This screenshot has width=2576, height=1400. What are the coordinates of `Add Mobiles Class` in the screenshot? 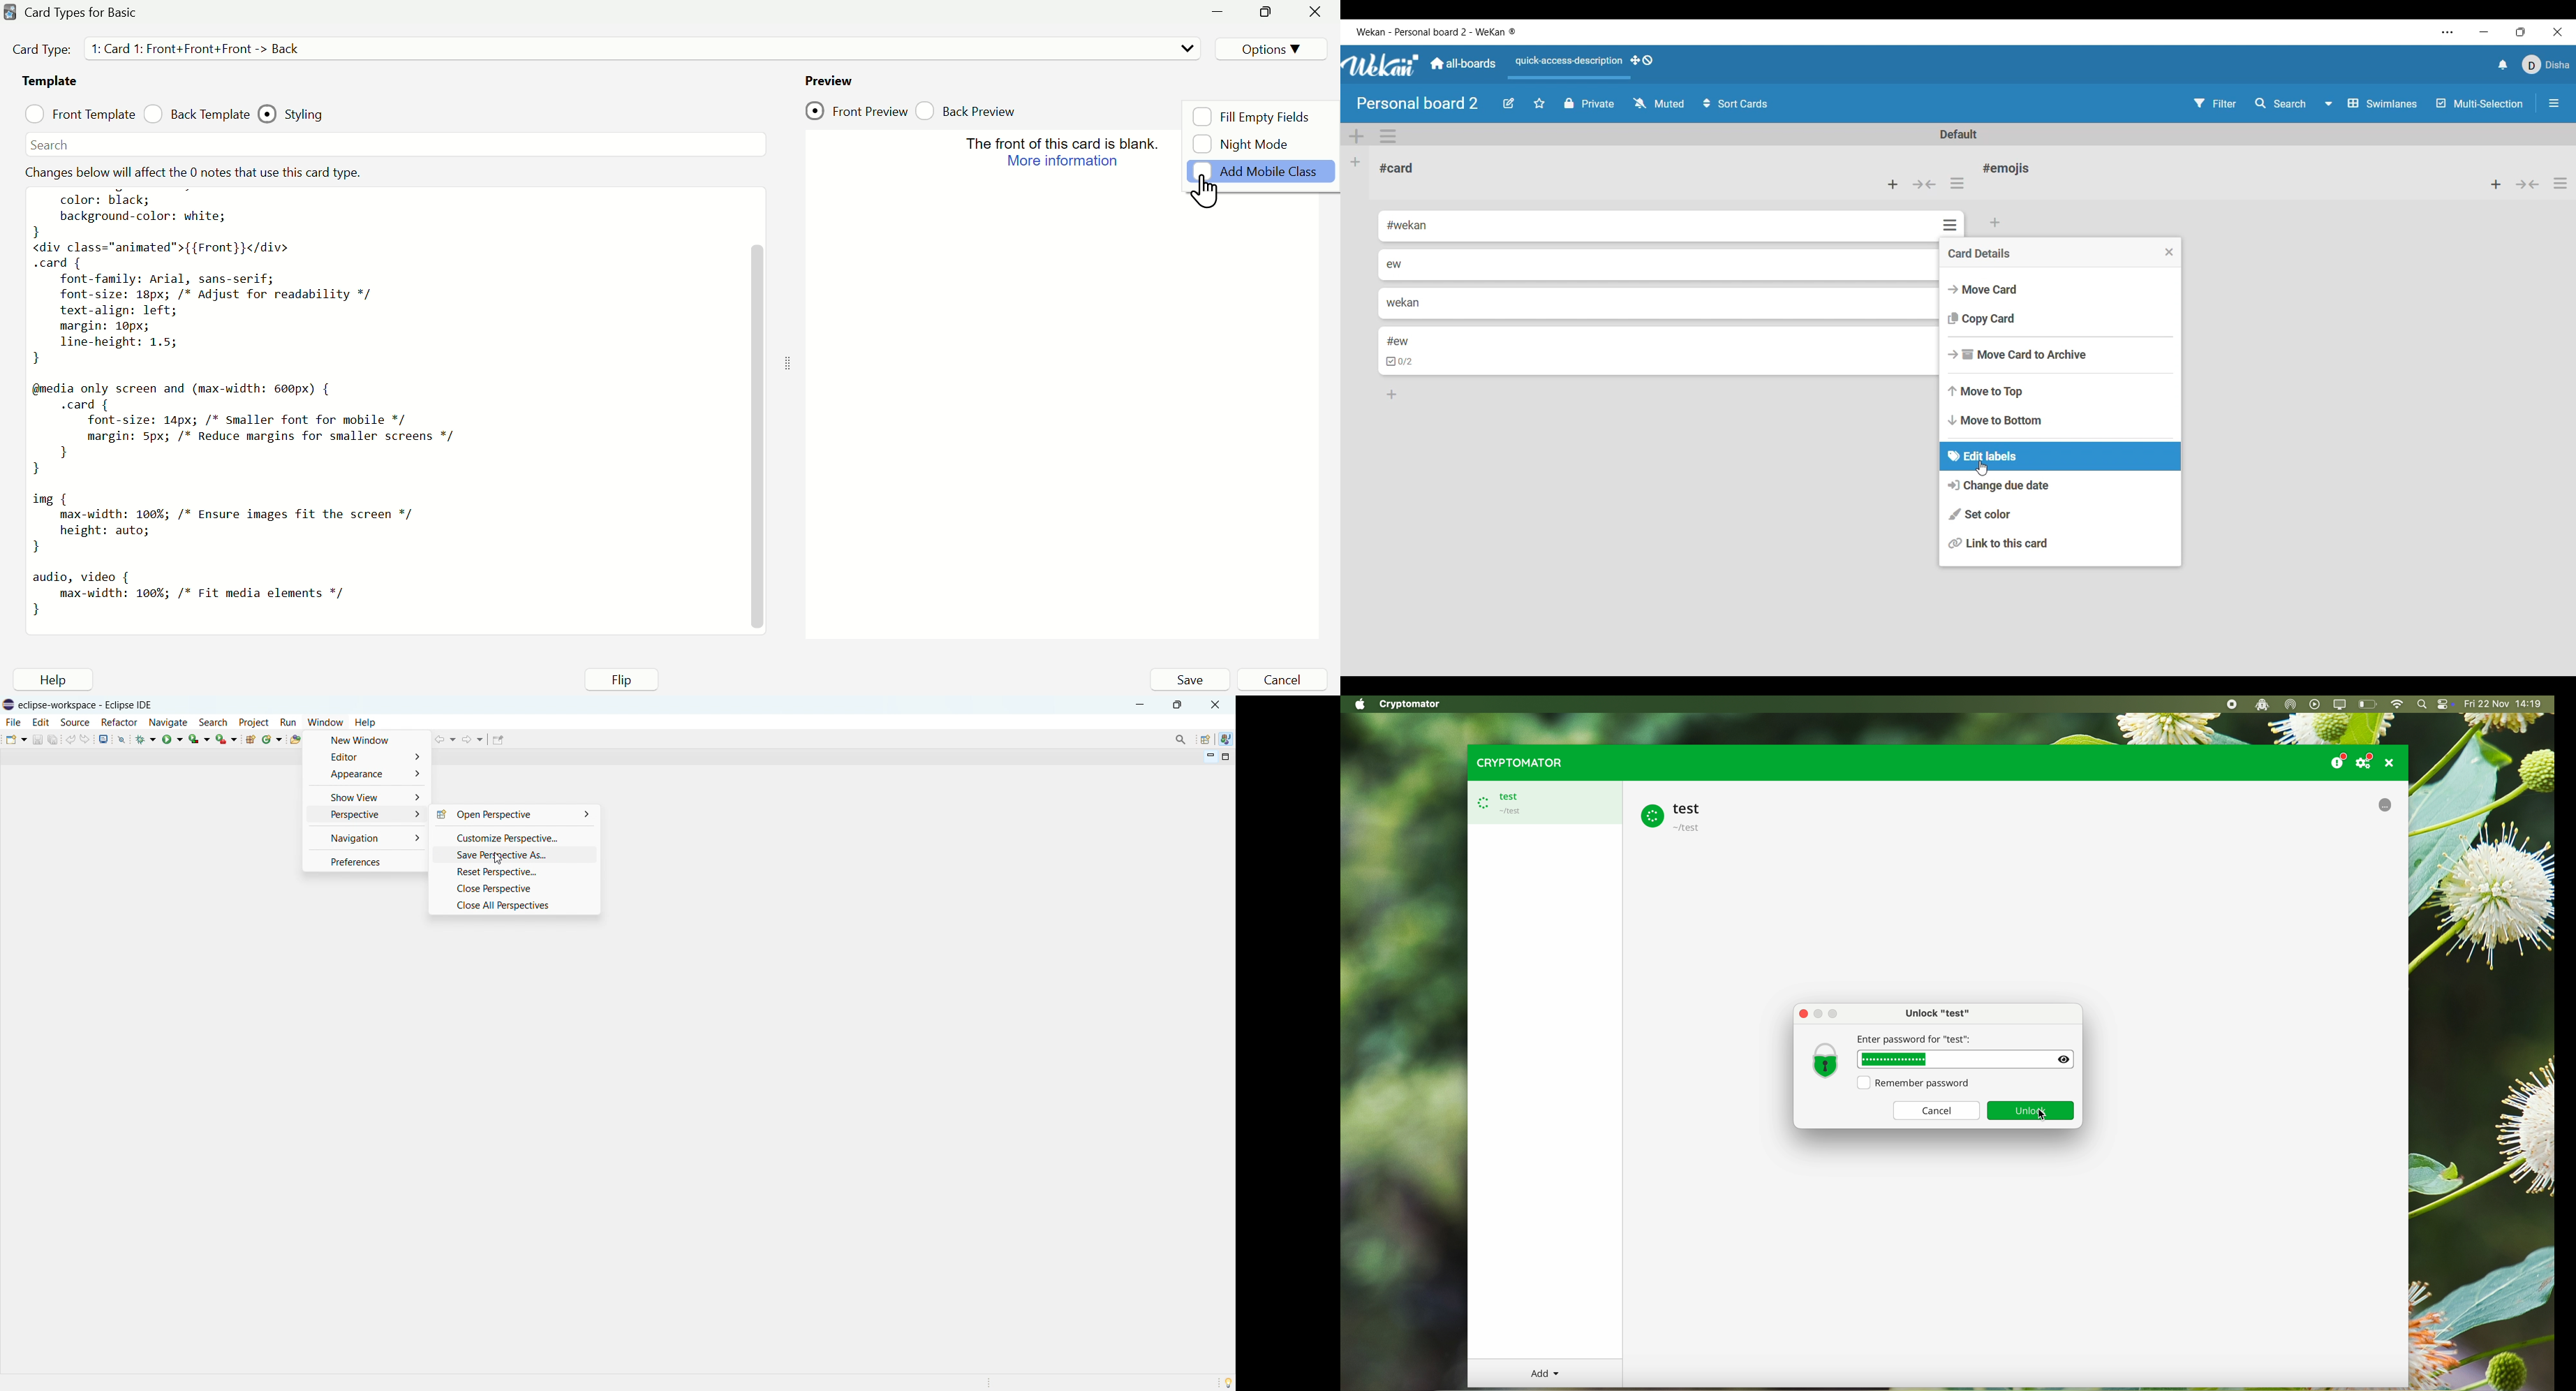 It's located at (1263, 175).